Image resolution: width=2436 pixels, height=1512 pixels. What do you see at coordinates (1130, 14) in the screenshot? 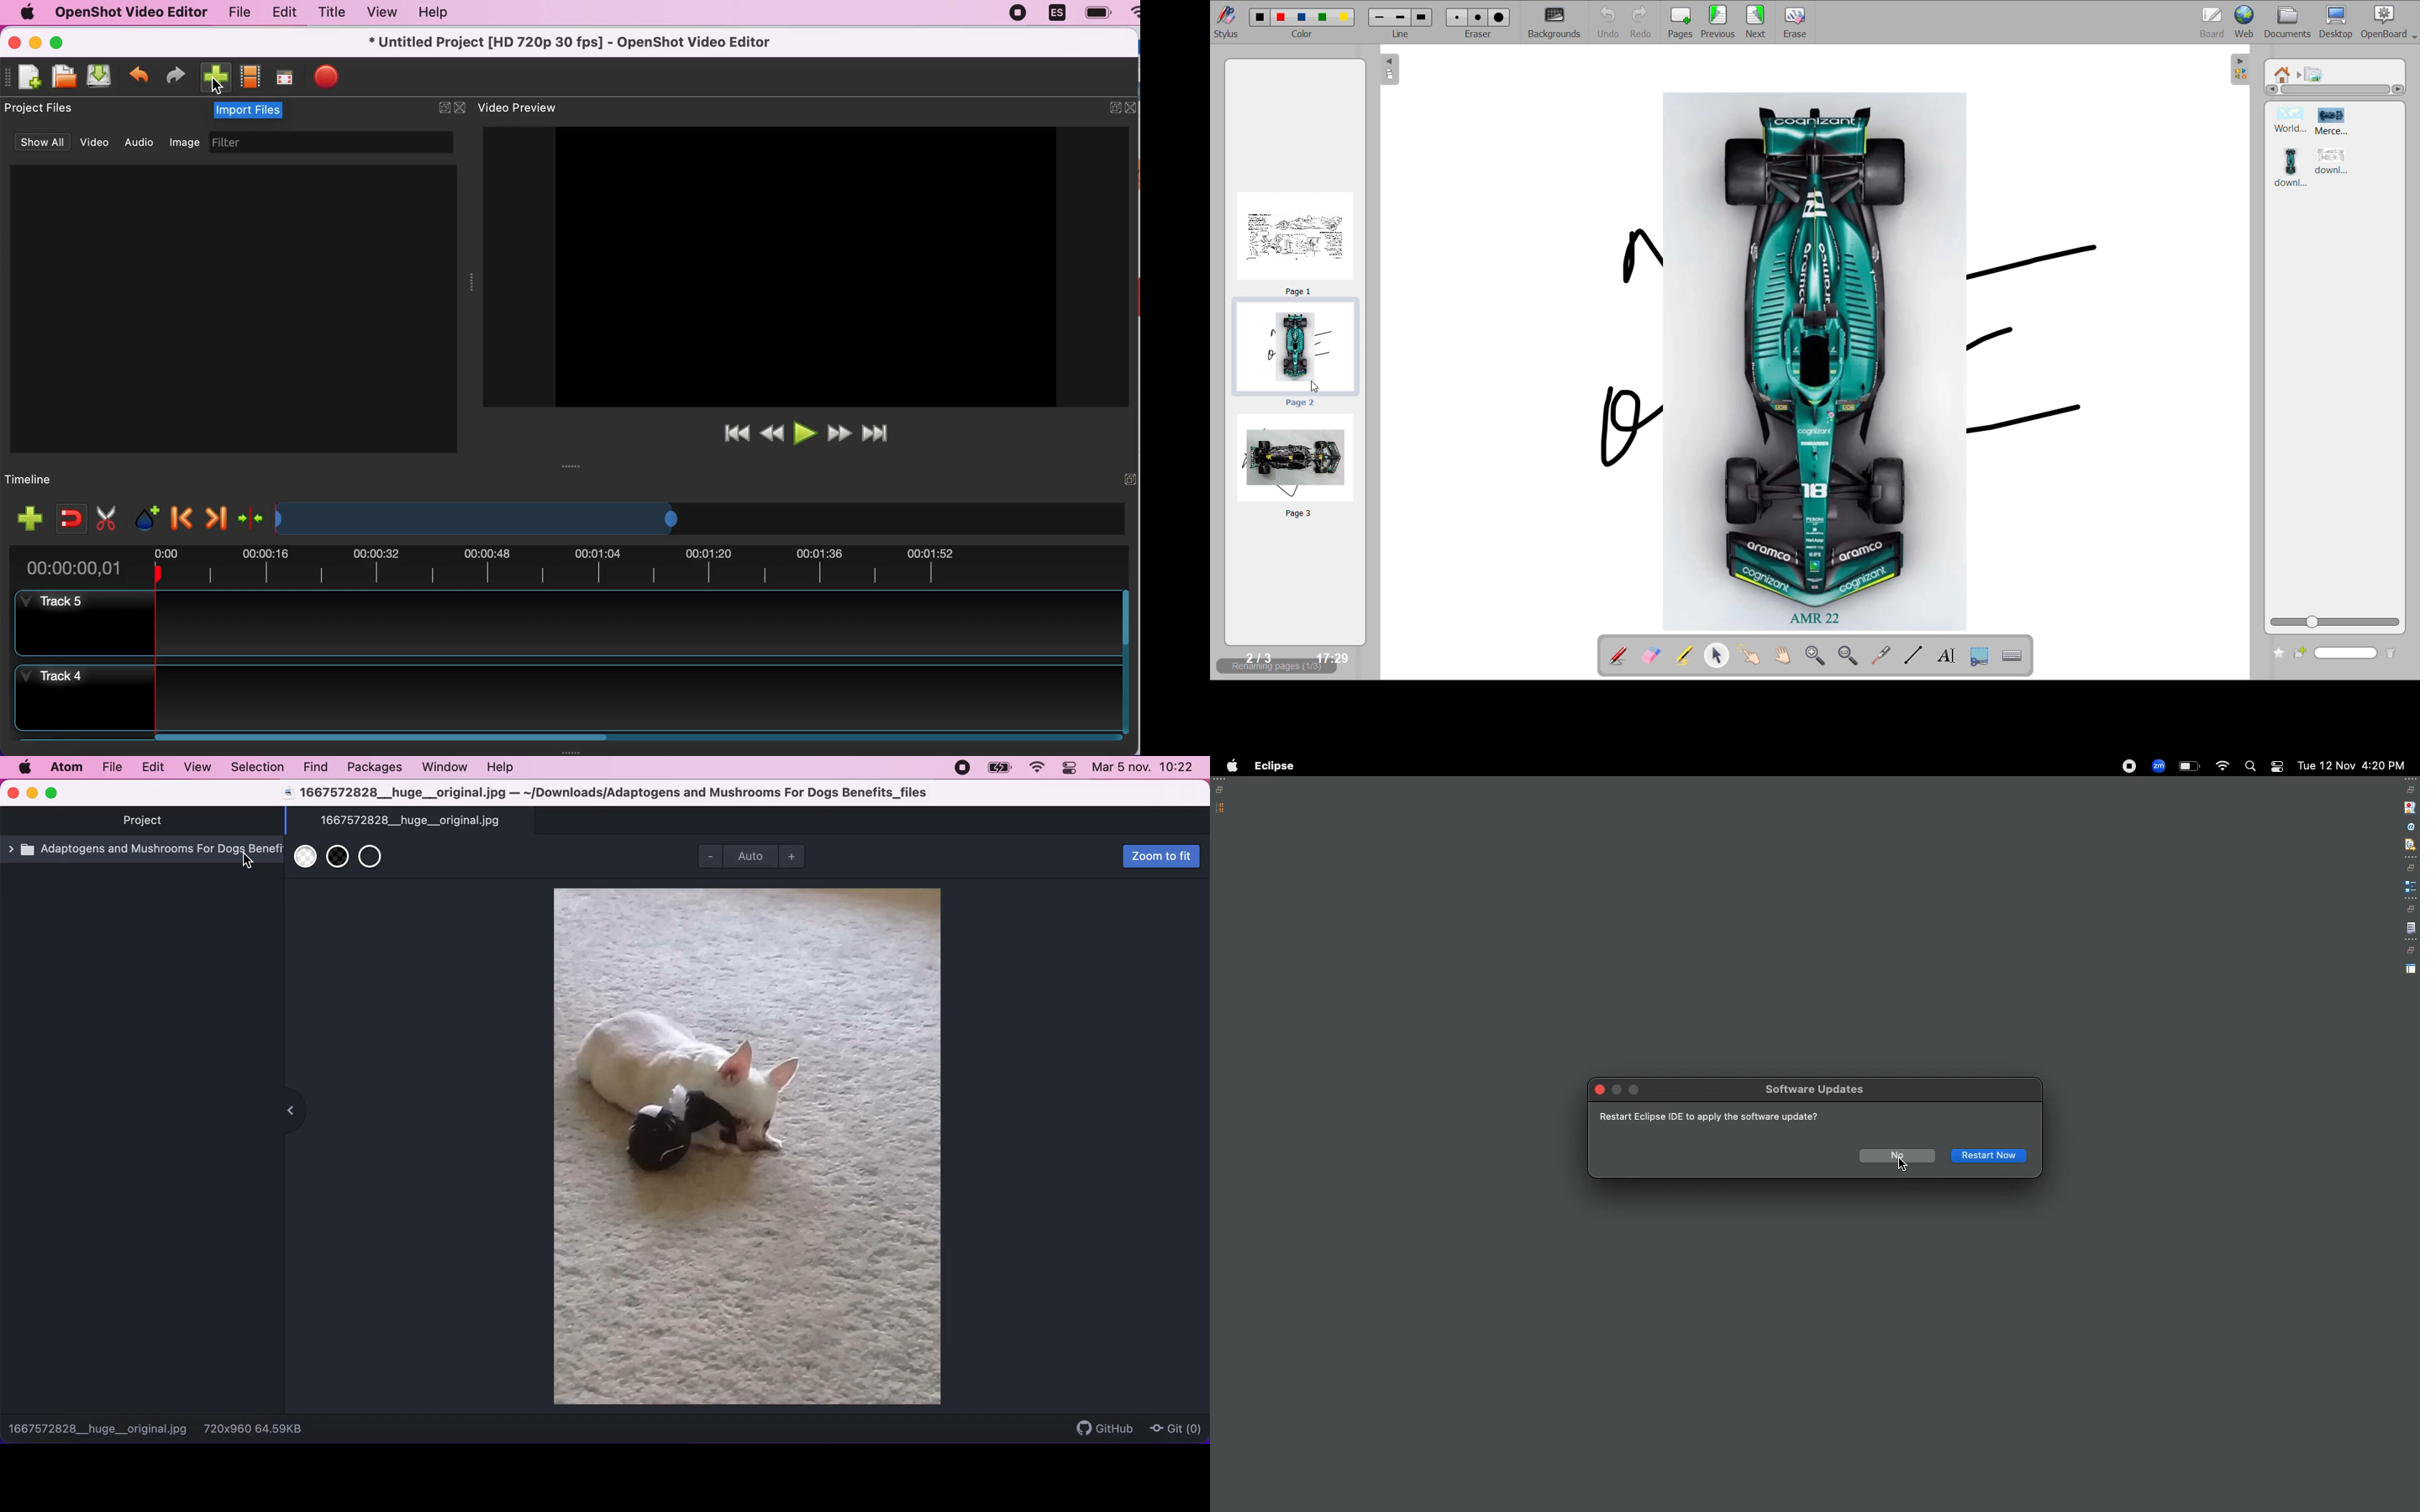
I see `wifi` at bounding box center [1130, 14].